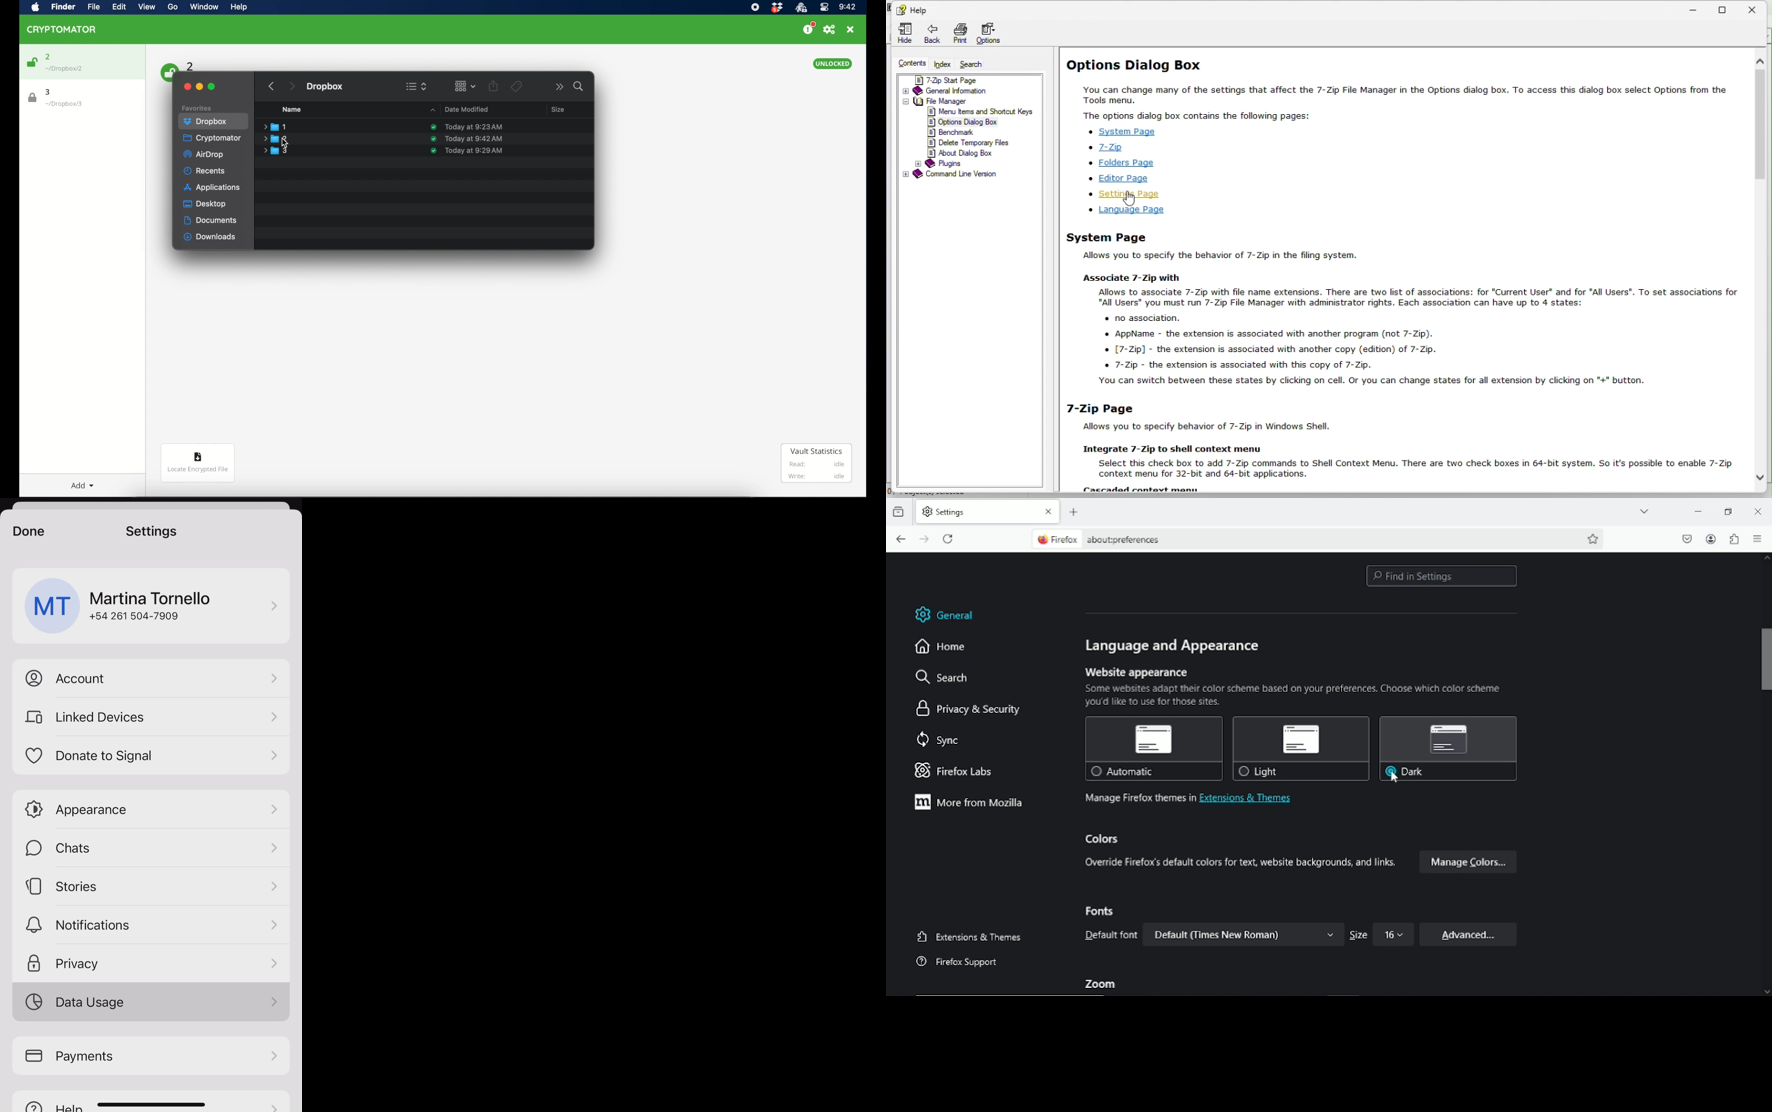 This screenshot has height=1120, width=1792. What do you see at coordinates (949, 92) in the screenshot?
I see `General information` at bounding box center [949, 92].